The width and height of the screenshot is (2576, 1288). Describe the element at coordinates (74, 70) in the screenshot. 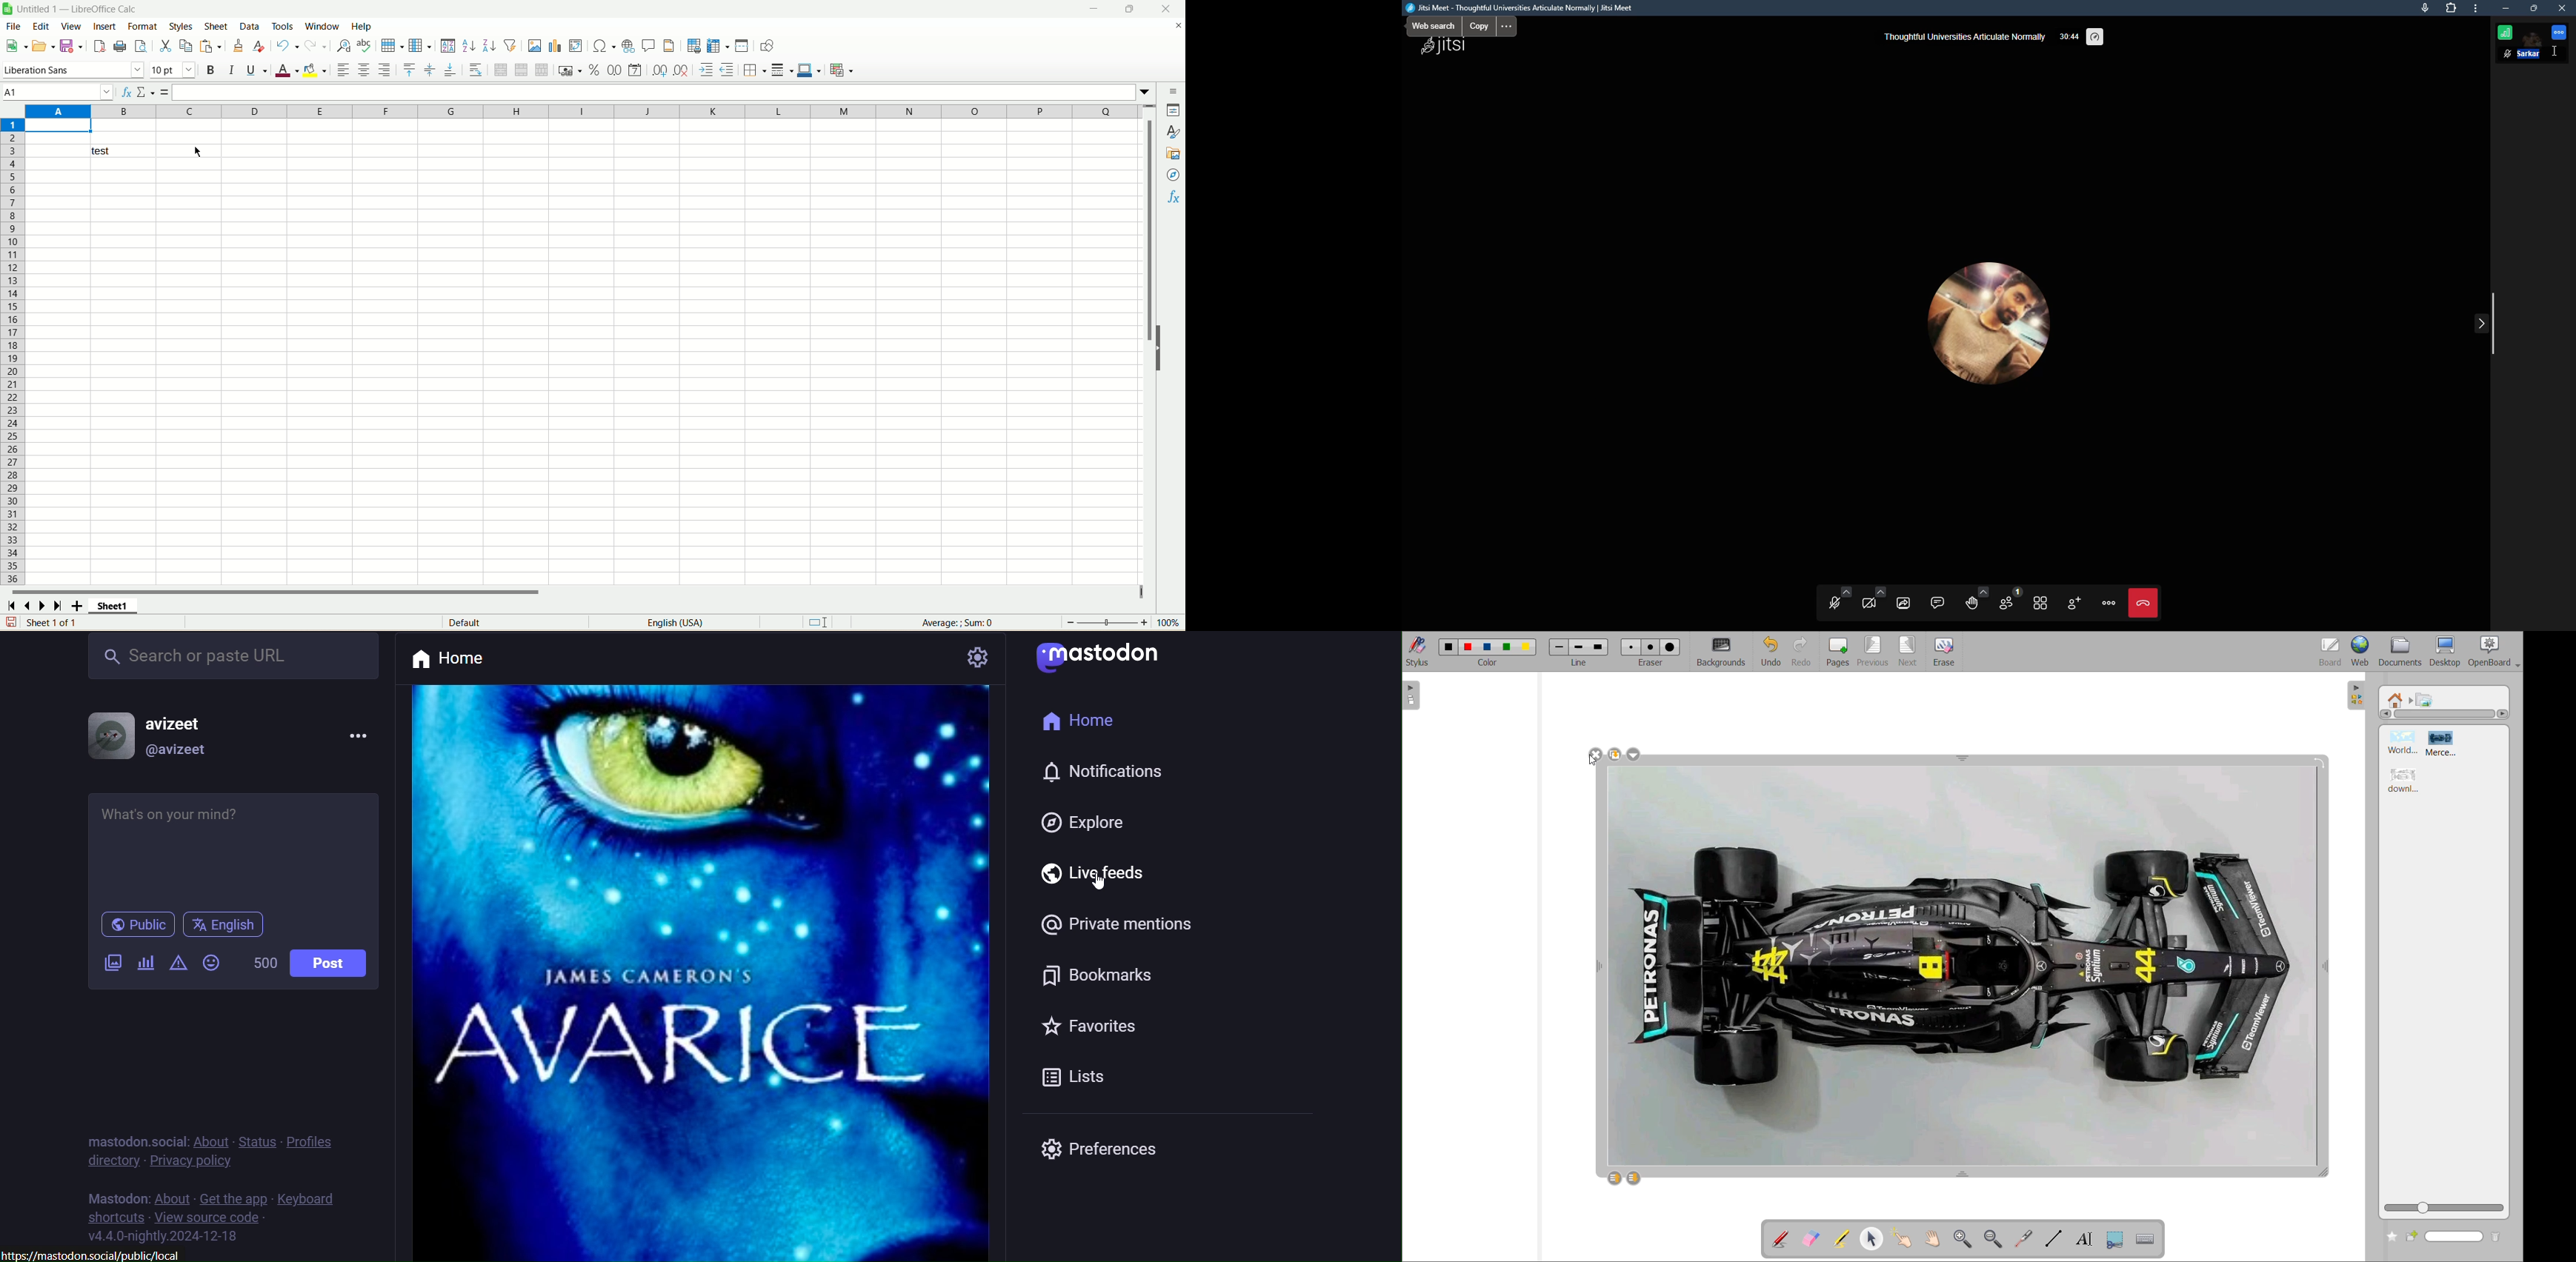

I see `font name` at that location.